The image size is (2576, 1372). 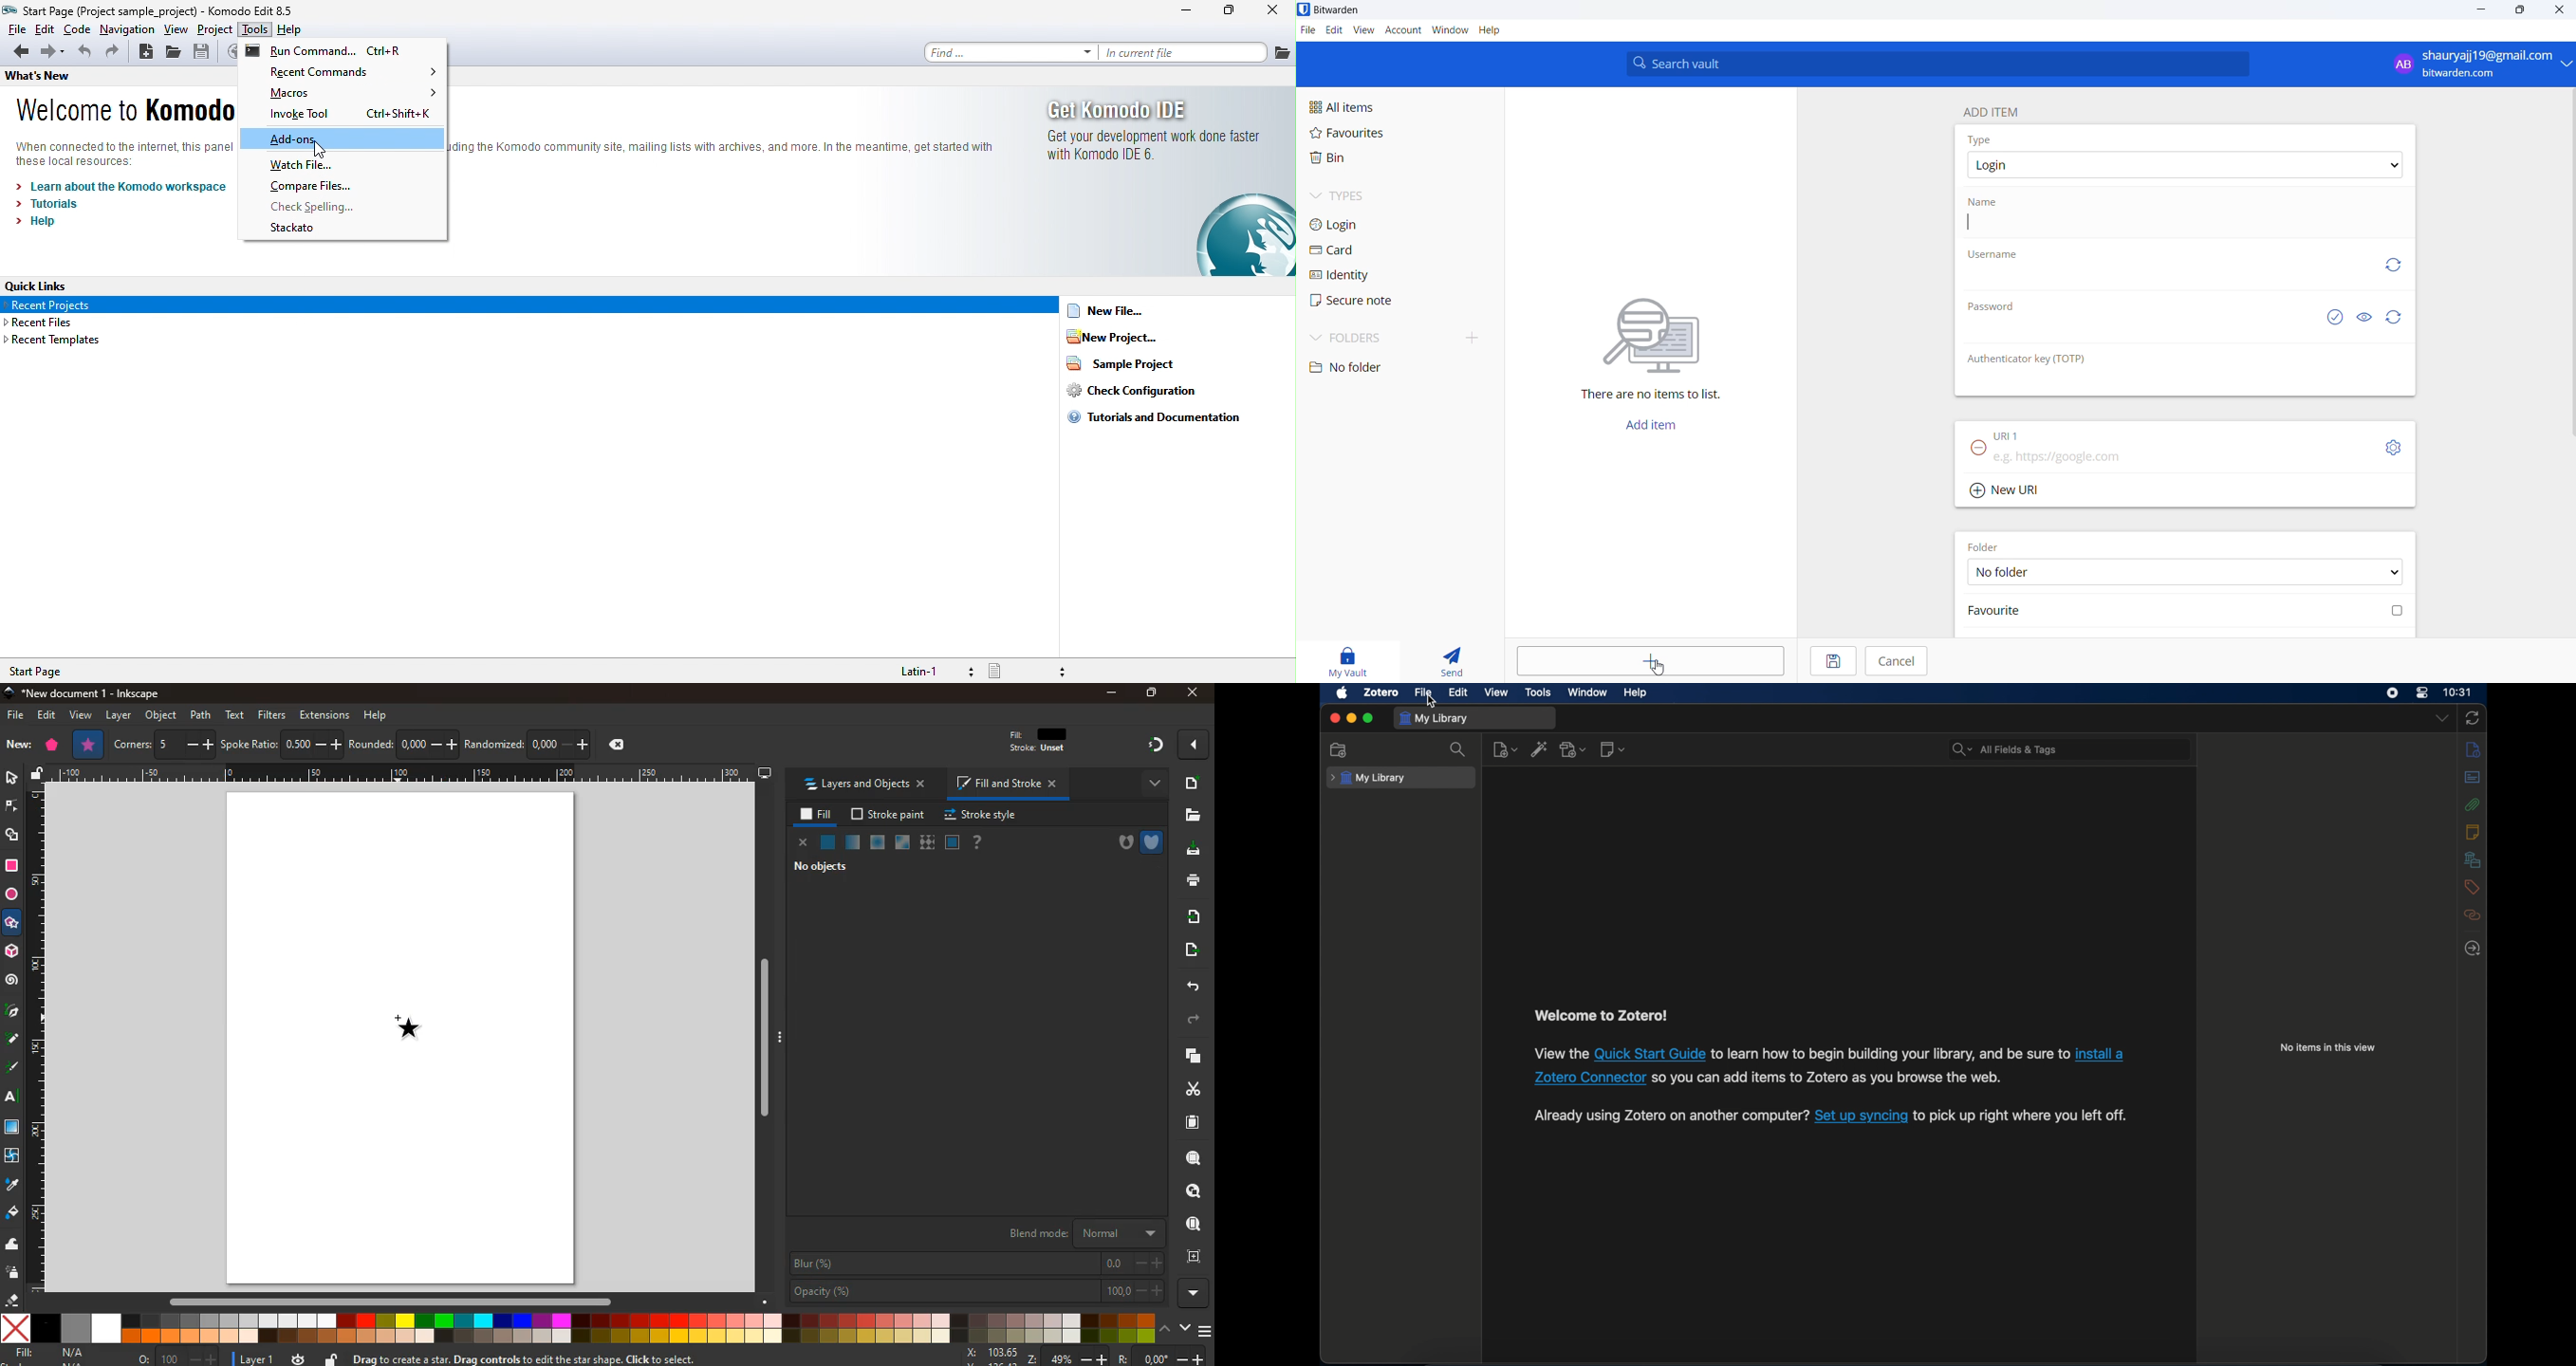 I want to click on file, so click(x=1423, y=692).